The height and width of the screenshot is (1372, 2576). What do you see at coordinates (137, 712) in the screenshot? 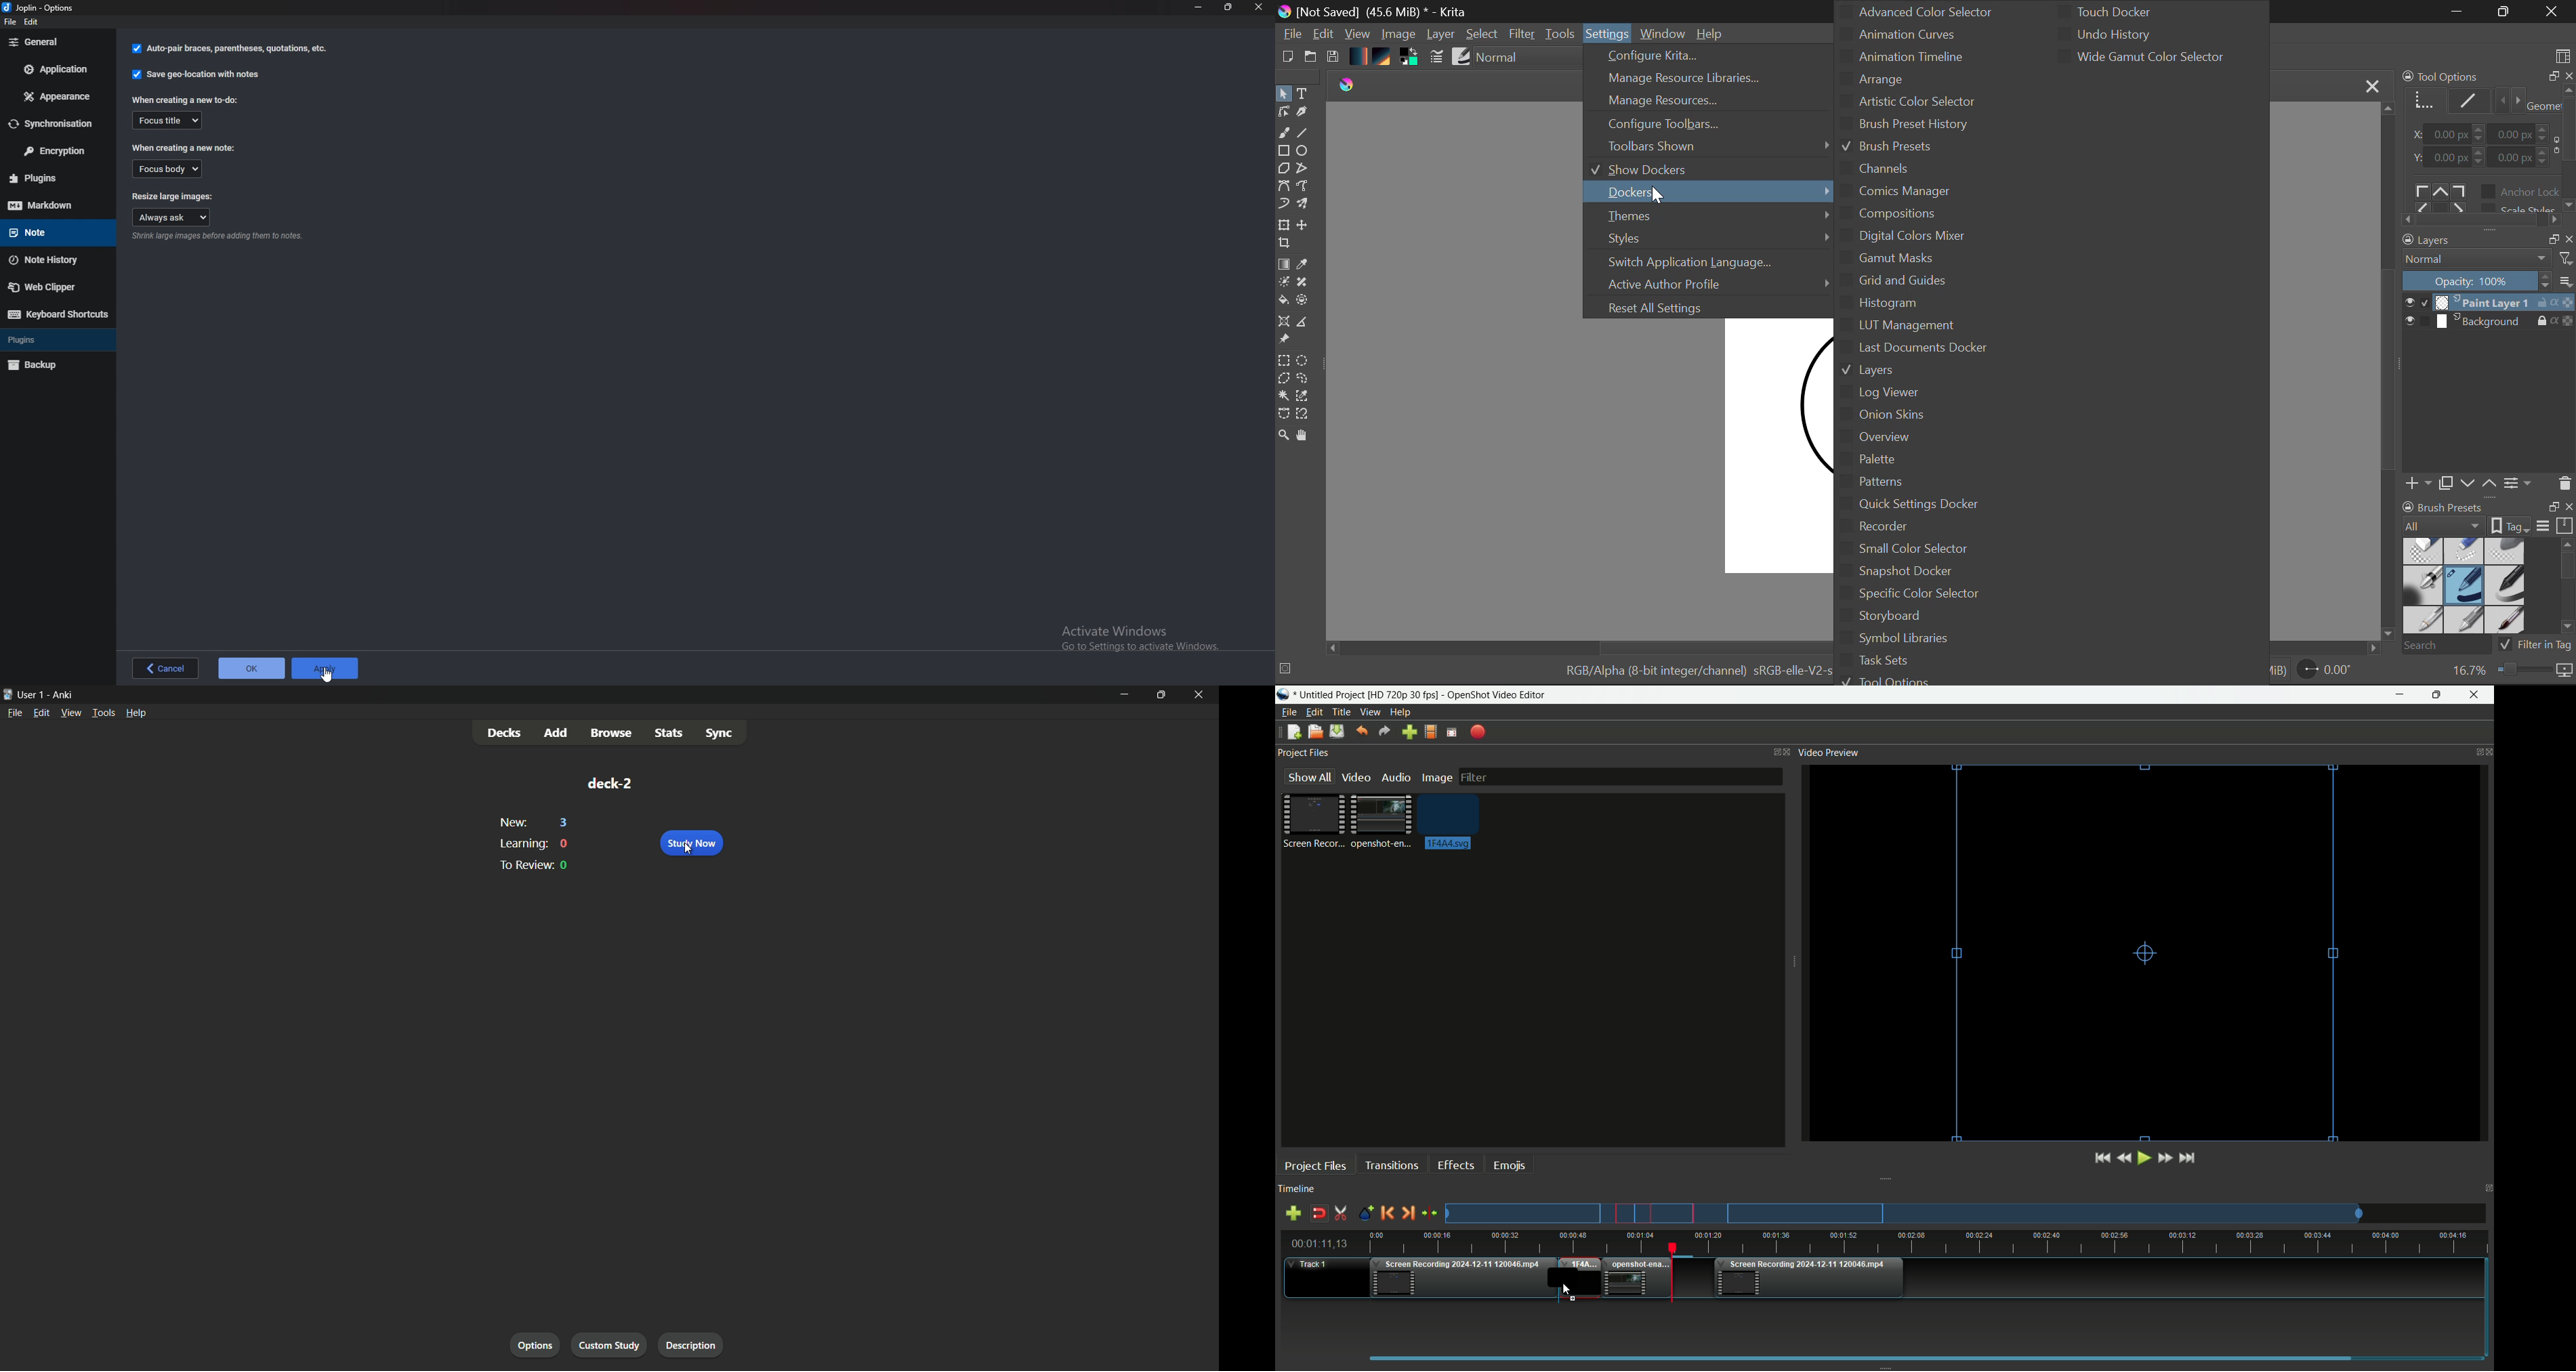
I see `help menu` at bounding box center [137, 712].